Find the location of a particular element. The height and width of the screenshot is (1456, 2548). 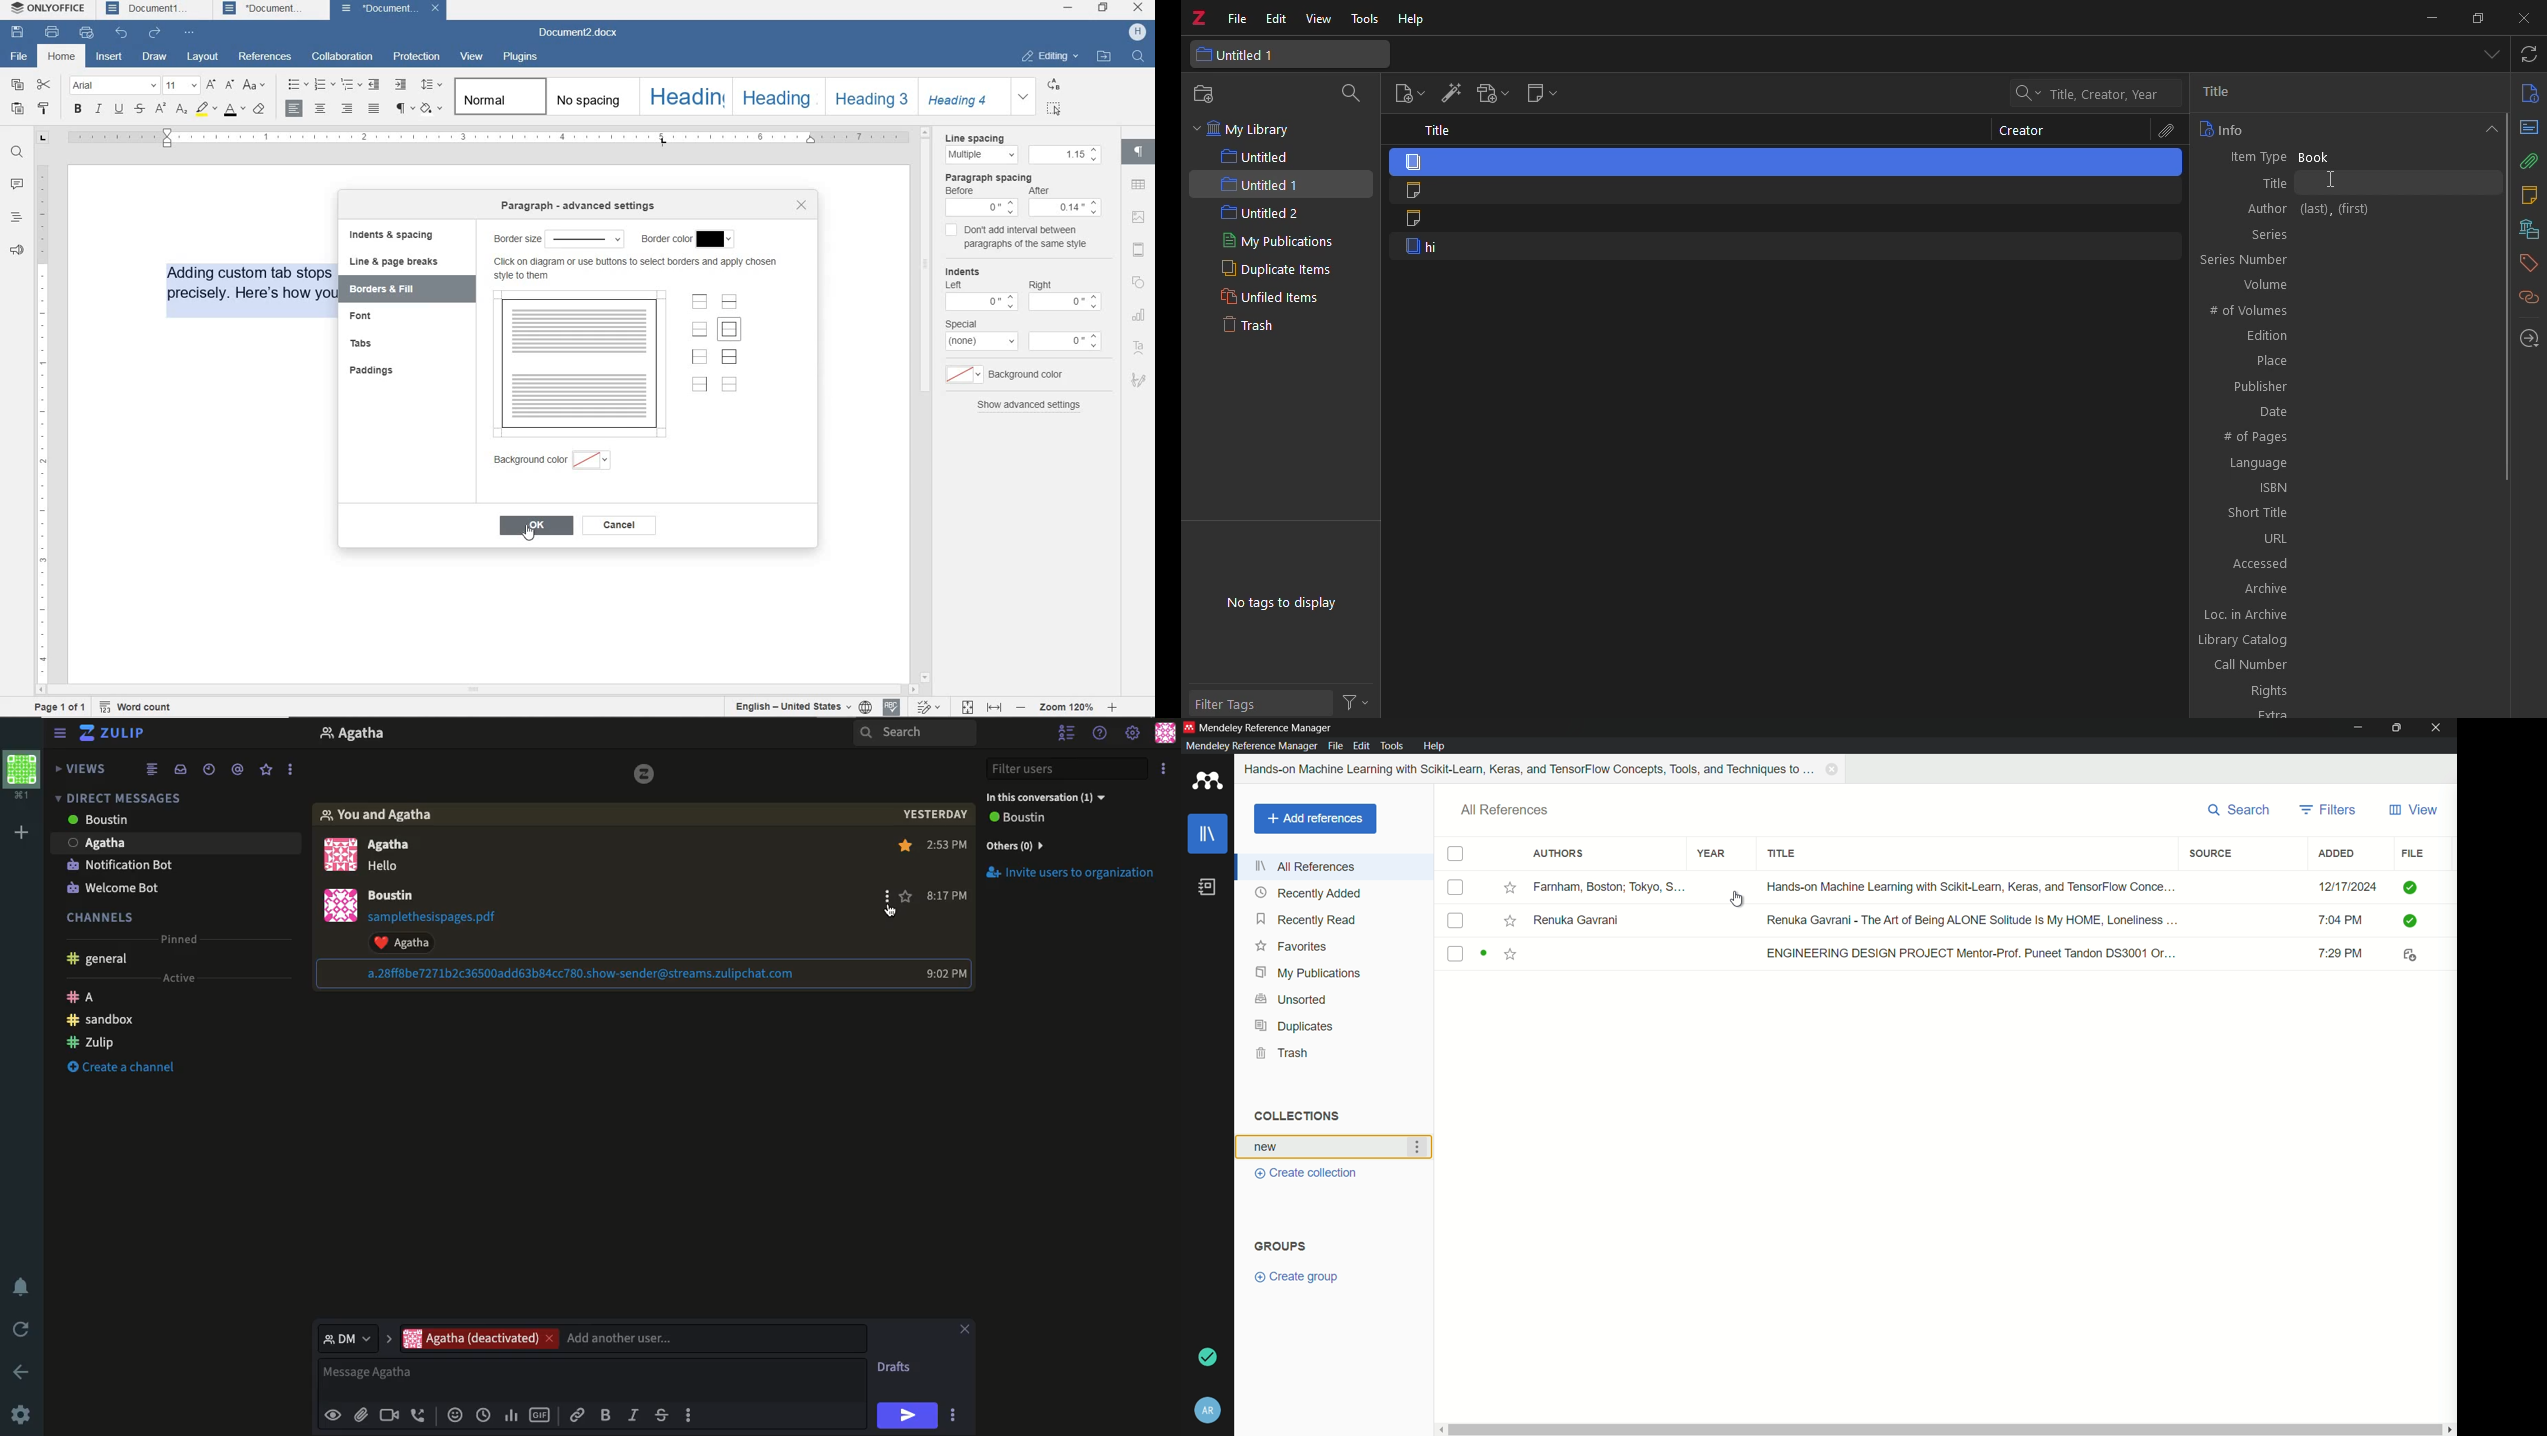

paste is located at coordinates (18, 109).